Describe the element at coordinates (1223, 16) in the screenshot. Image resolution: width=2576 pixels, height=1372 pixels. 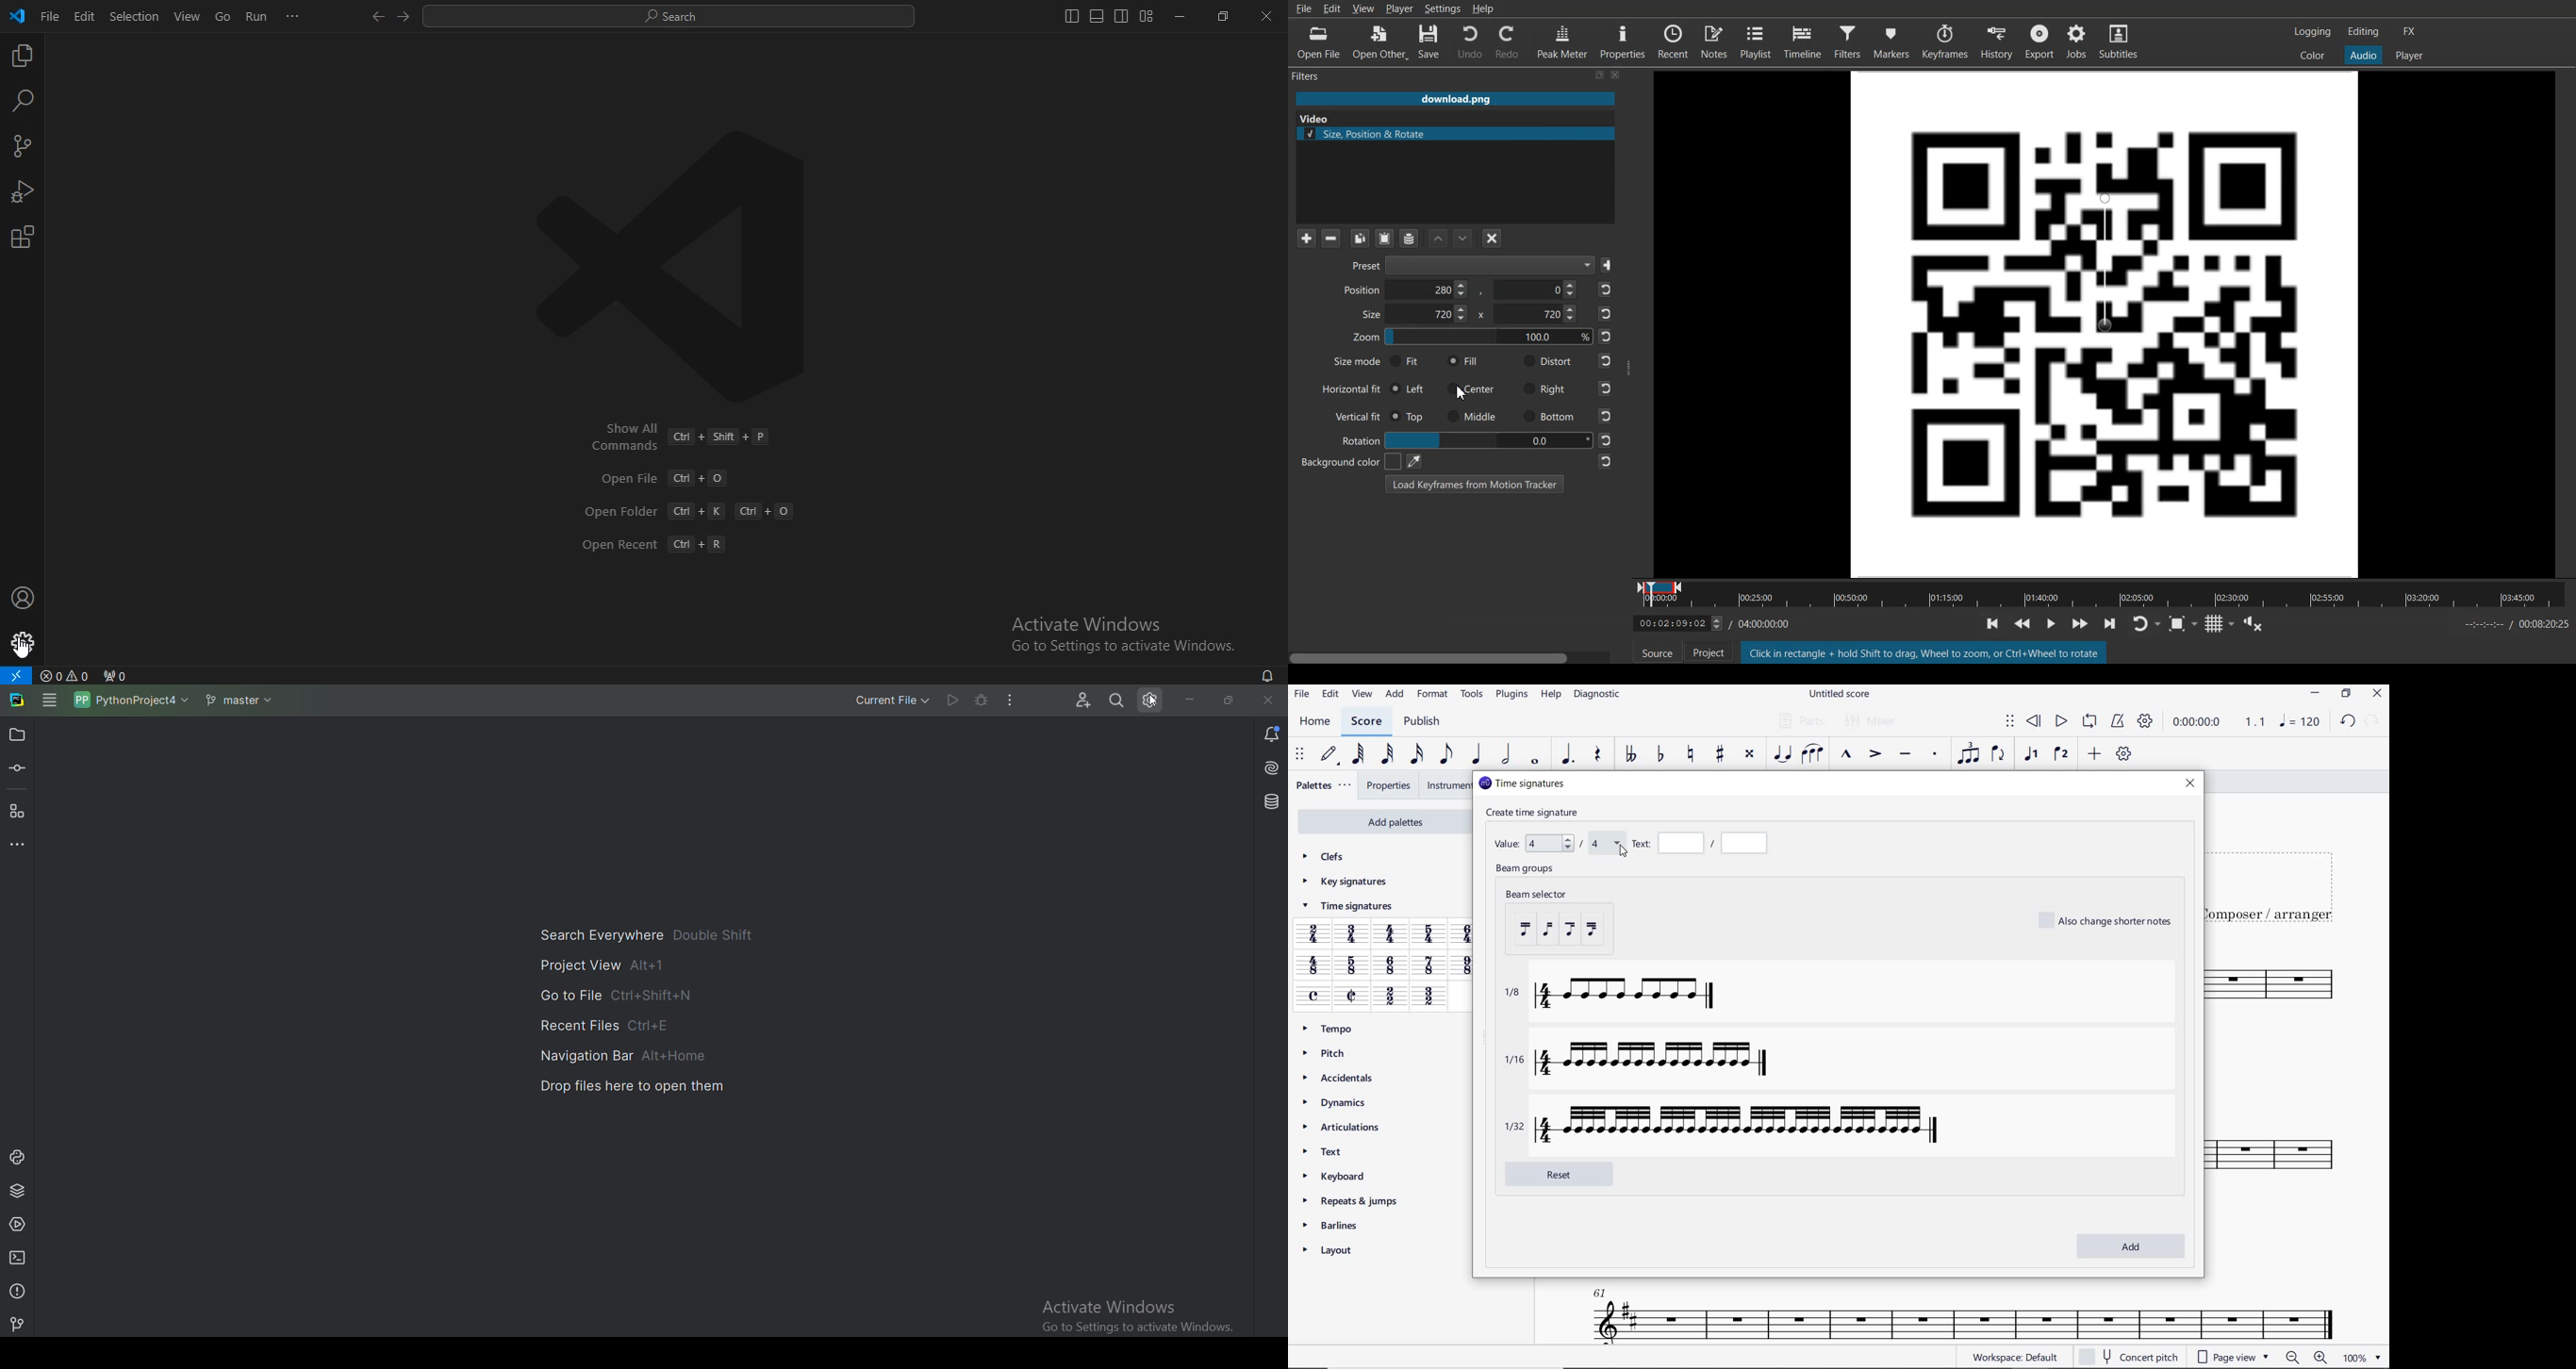
I see `restore down` at that location.